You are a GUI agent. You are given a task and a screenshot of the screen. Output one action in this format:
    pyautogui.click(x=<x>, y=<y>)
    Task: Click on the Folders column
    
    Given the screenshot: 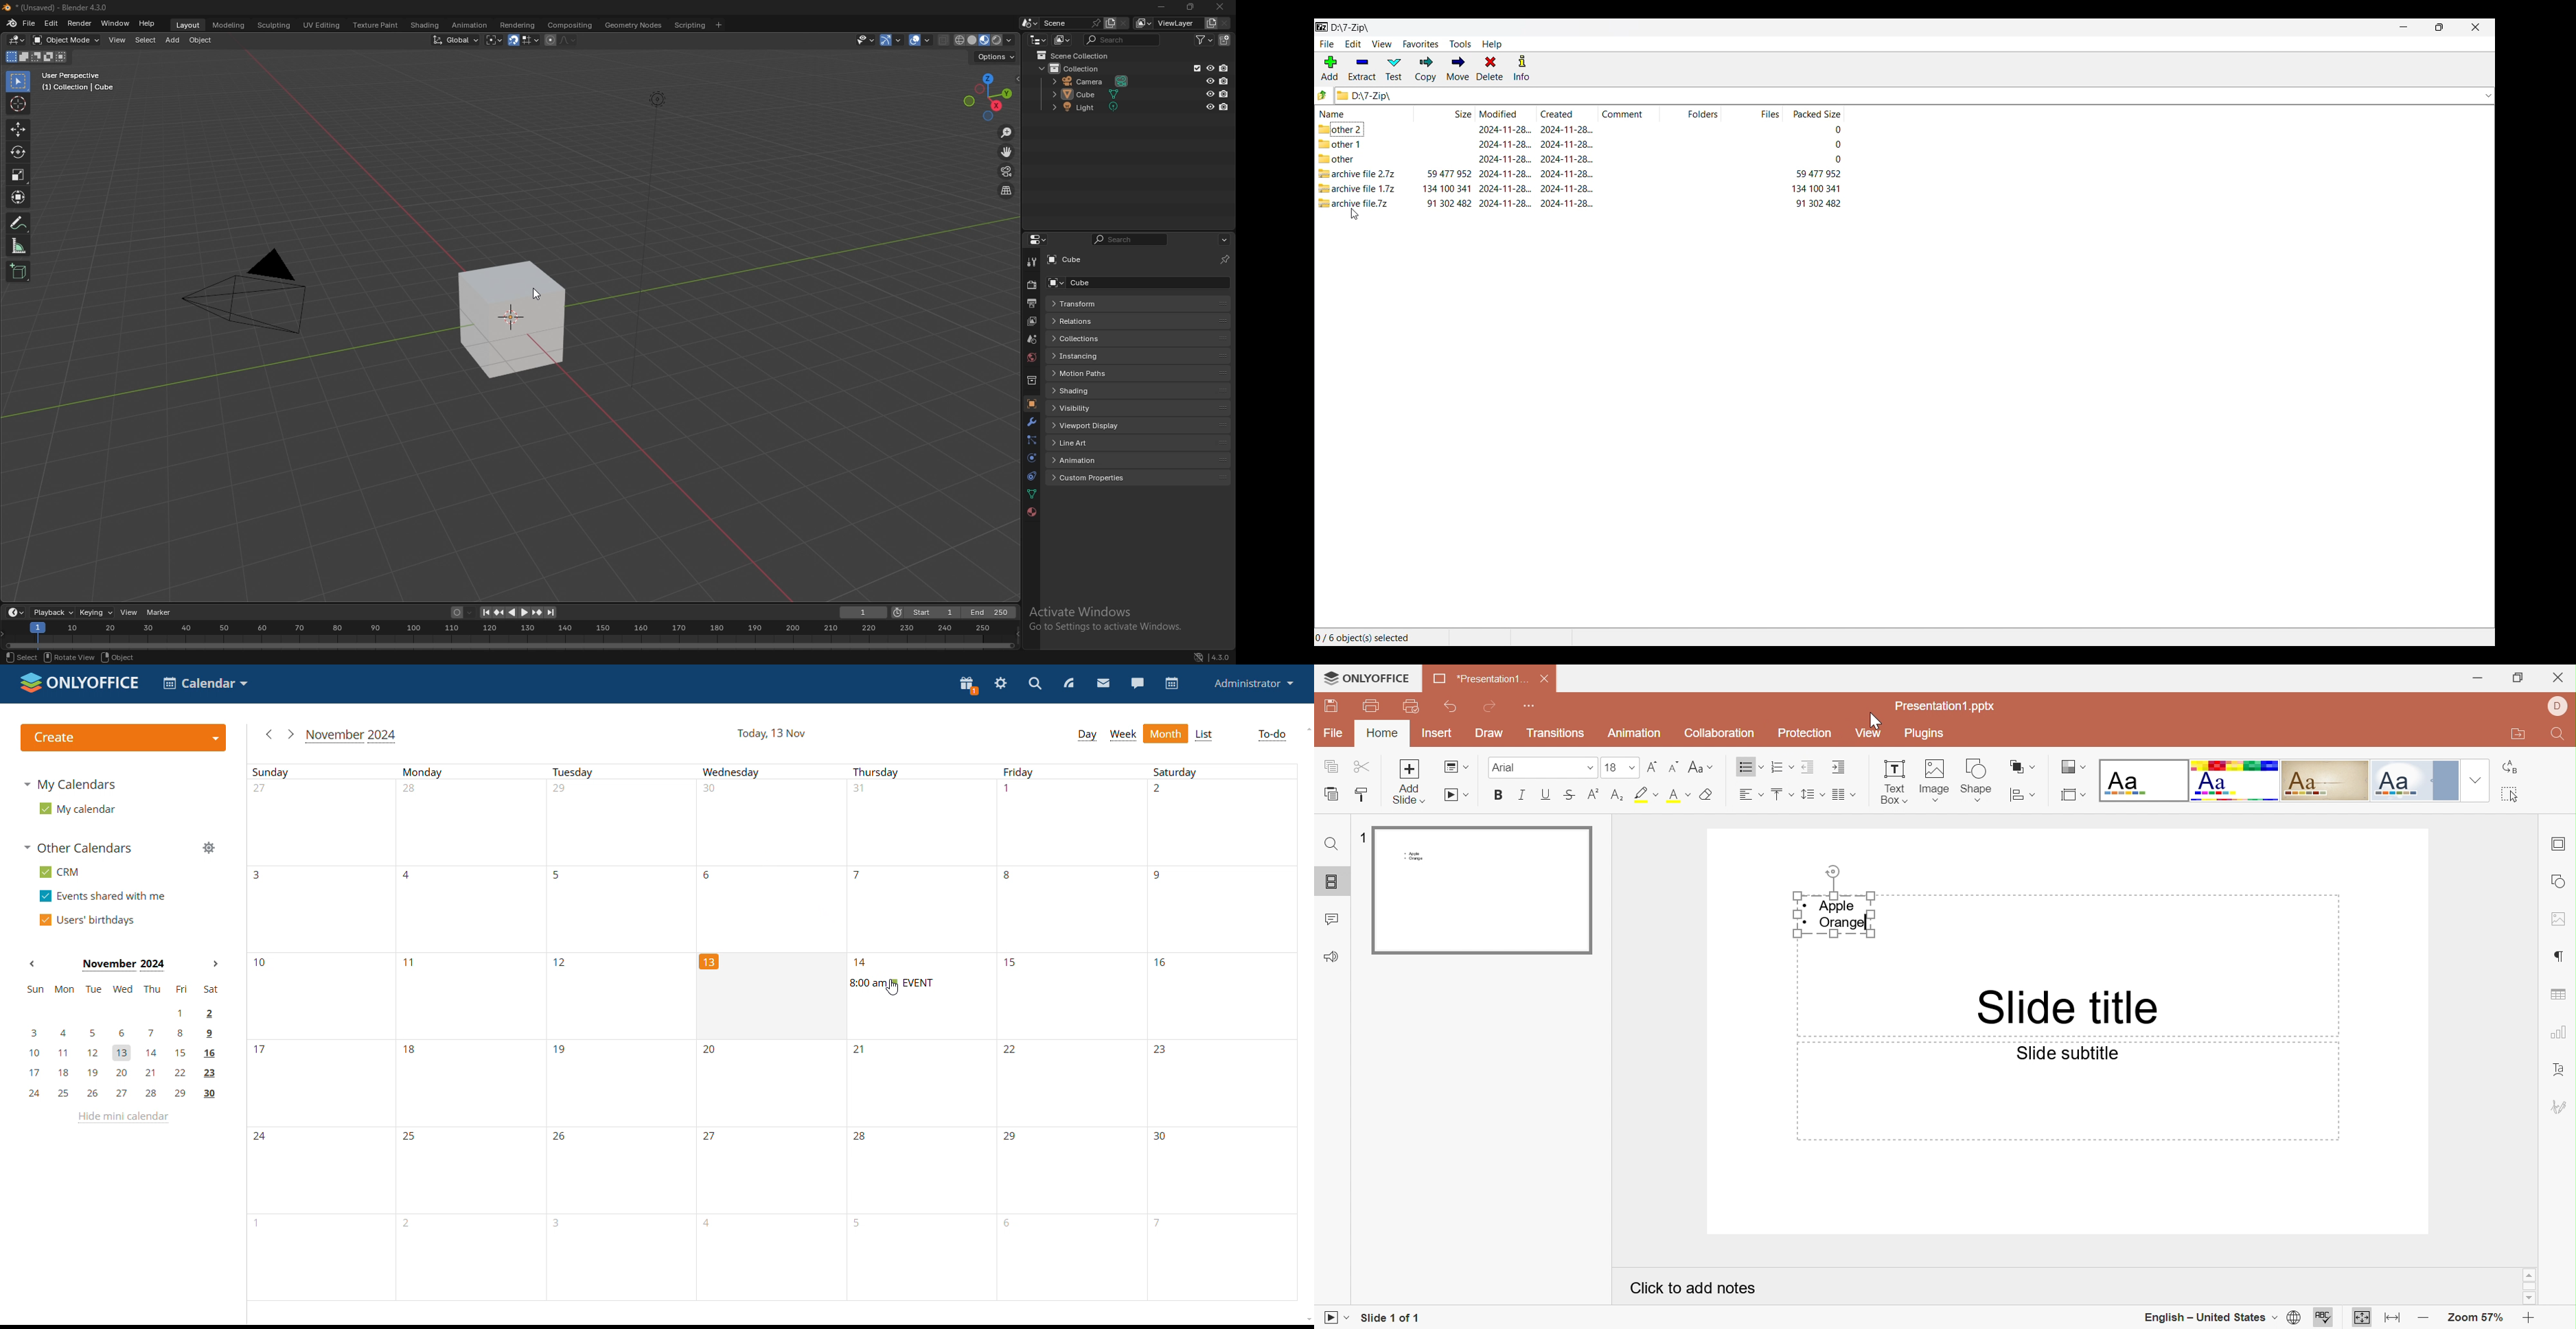 What is the action you would take?
    pyautogui.click(x=1691, y=113)
    